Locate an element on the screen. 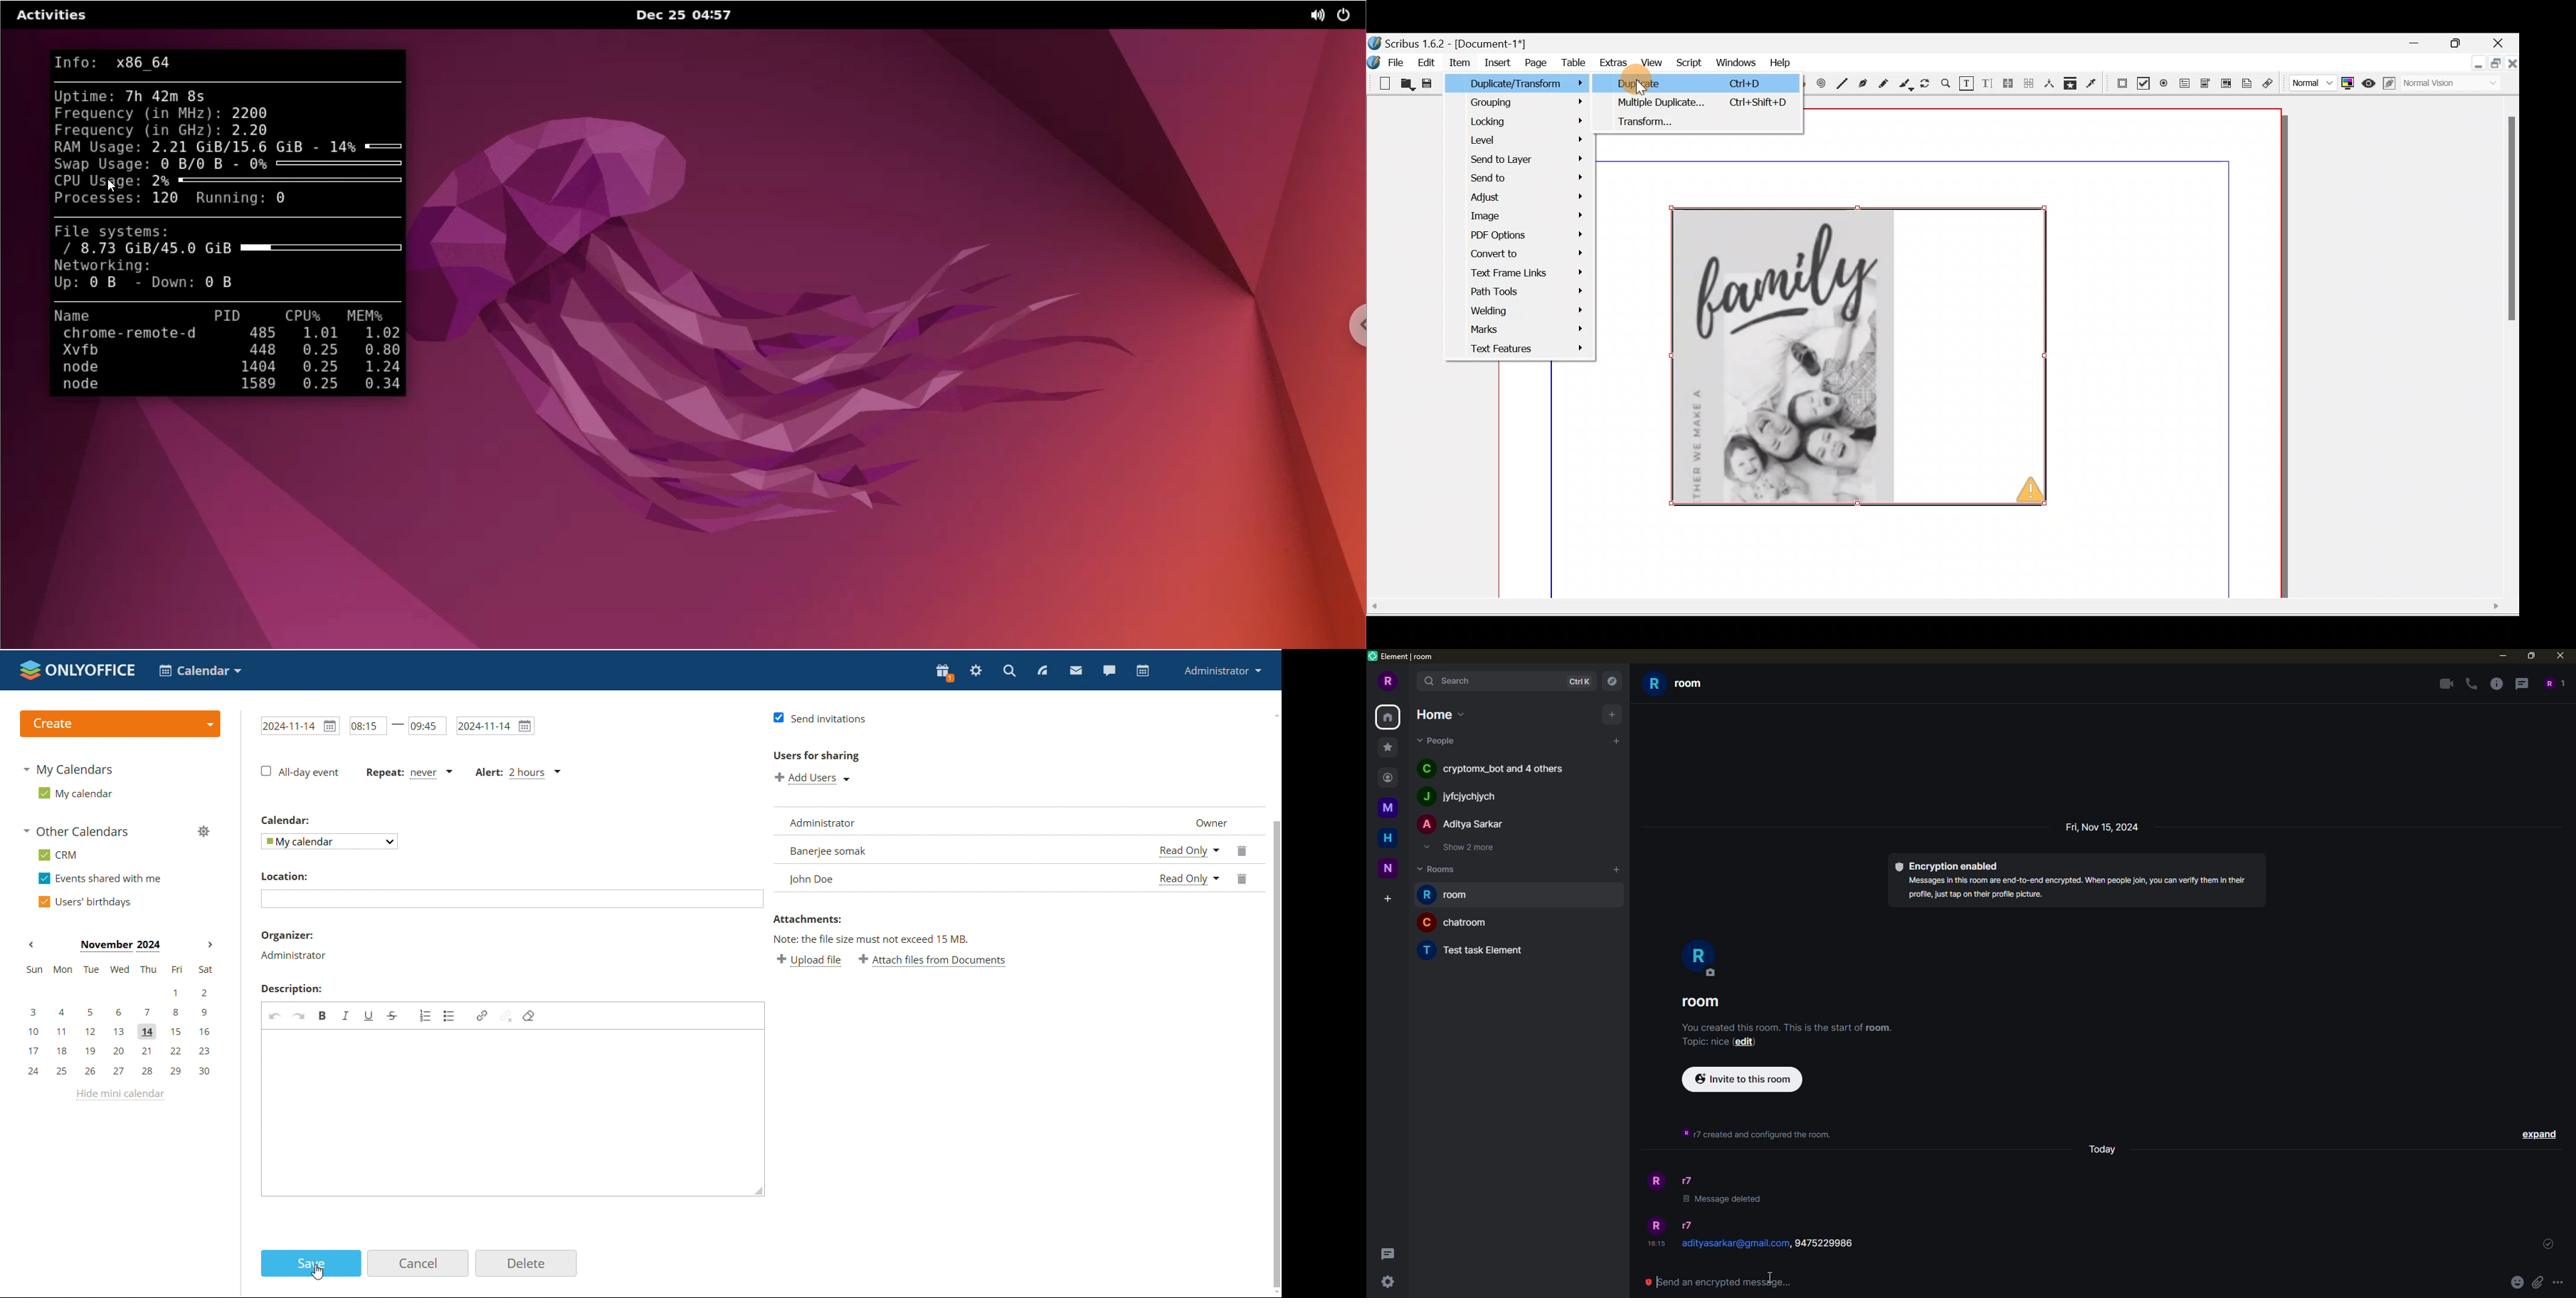 The width and height of the screenshot is (2576, 1316). Scroll bar is located at coordinates (1935, 619).